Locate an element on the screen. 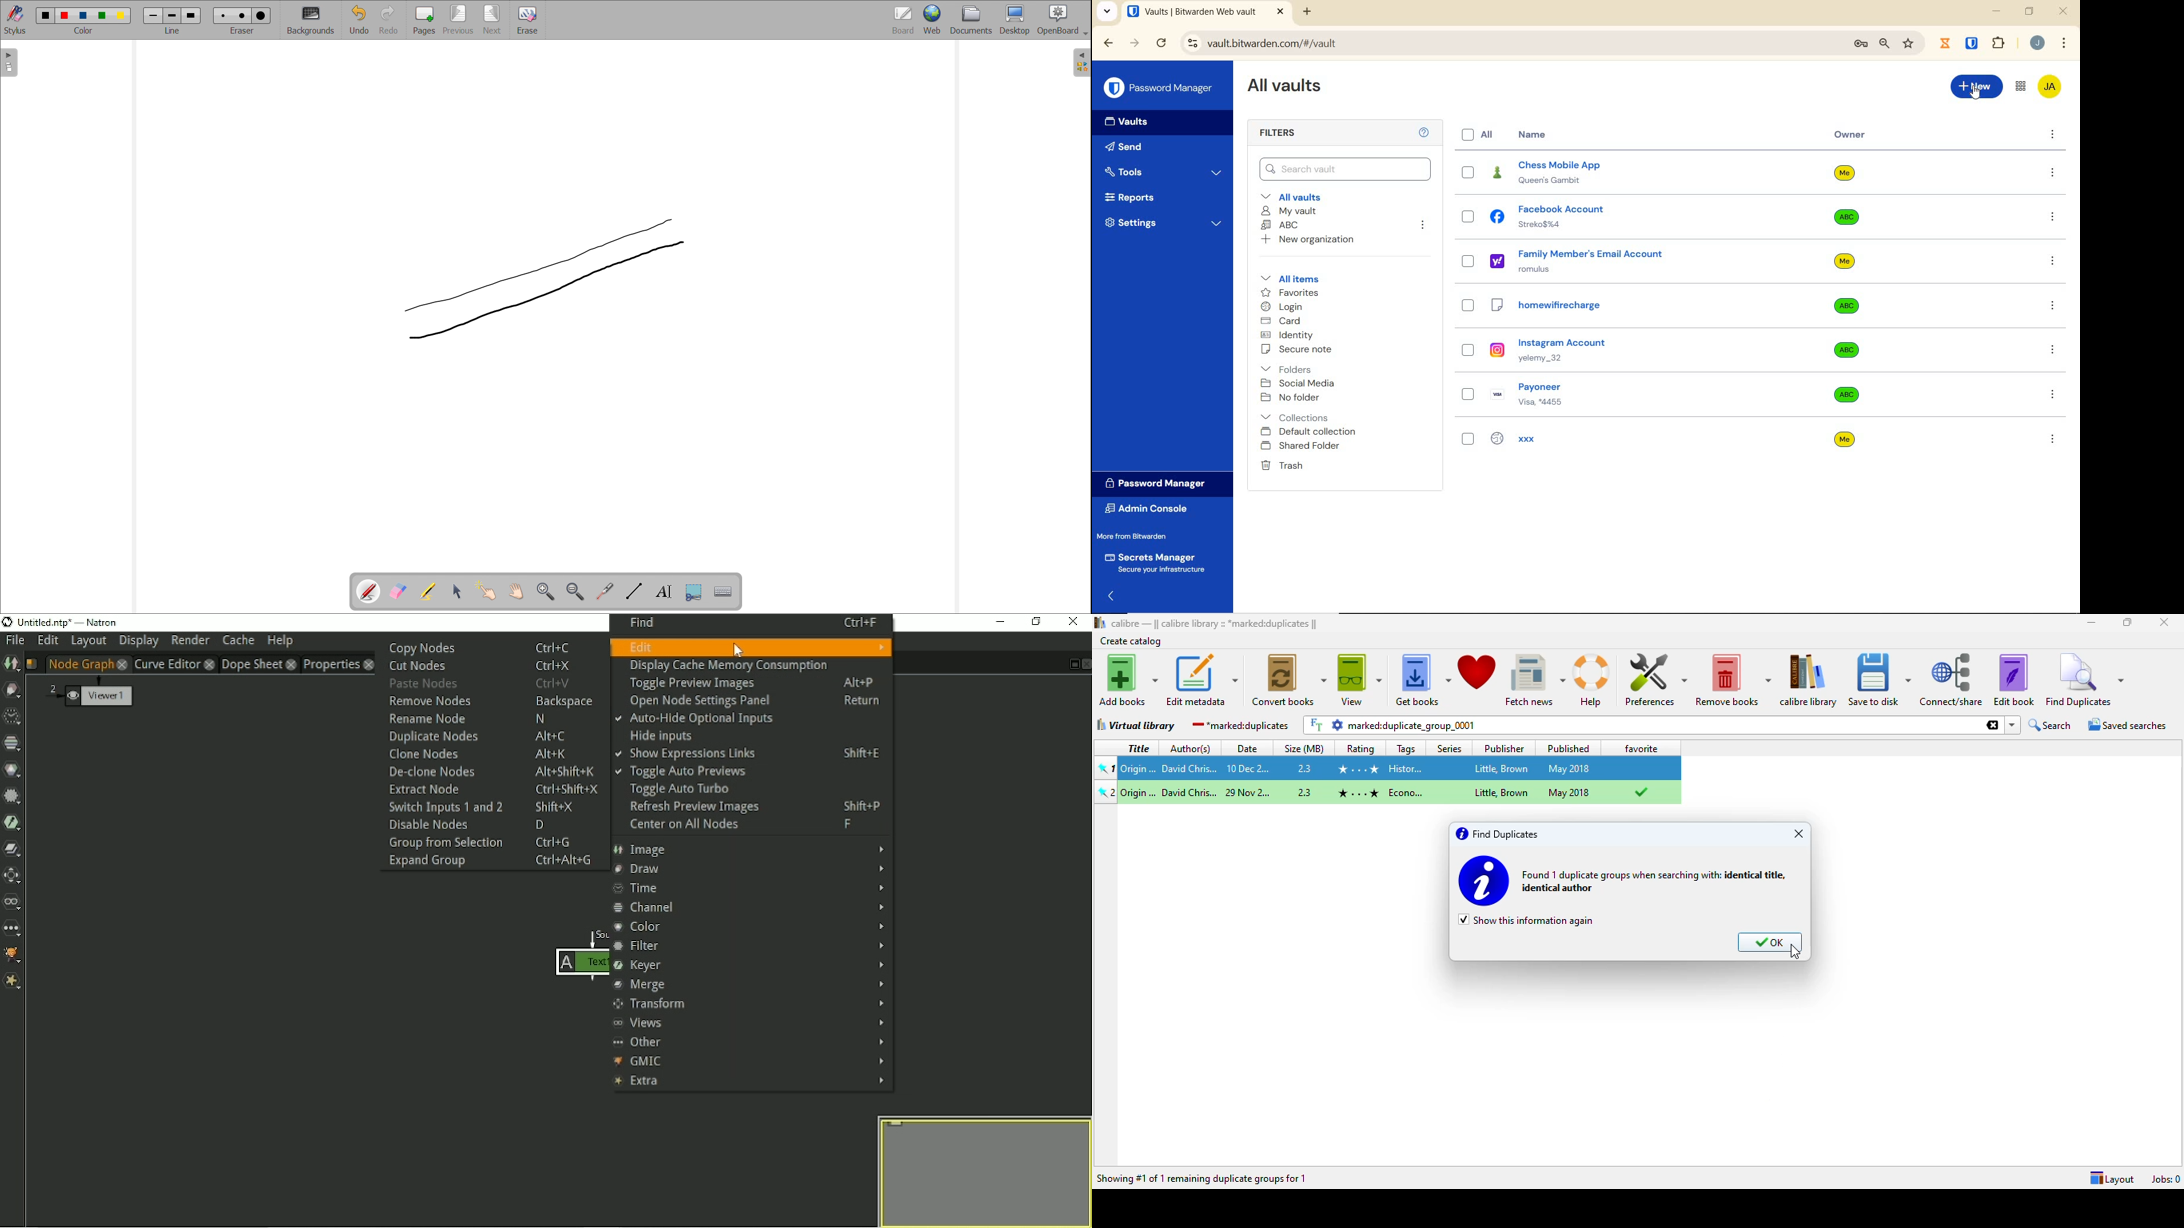 The height and width of the screenshot is (1232, 2184). folders is located at coordinates (1288, 369).